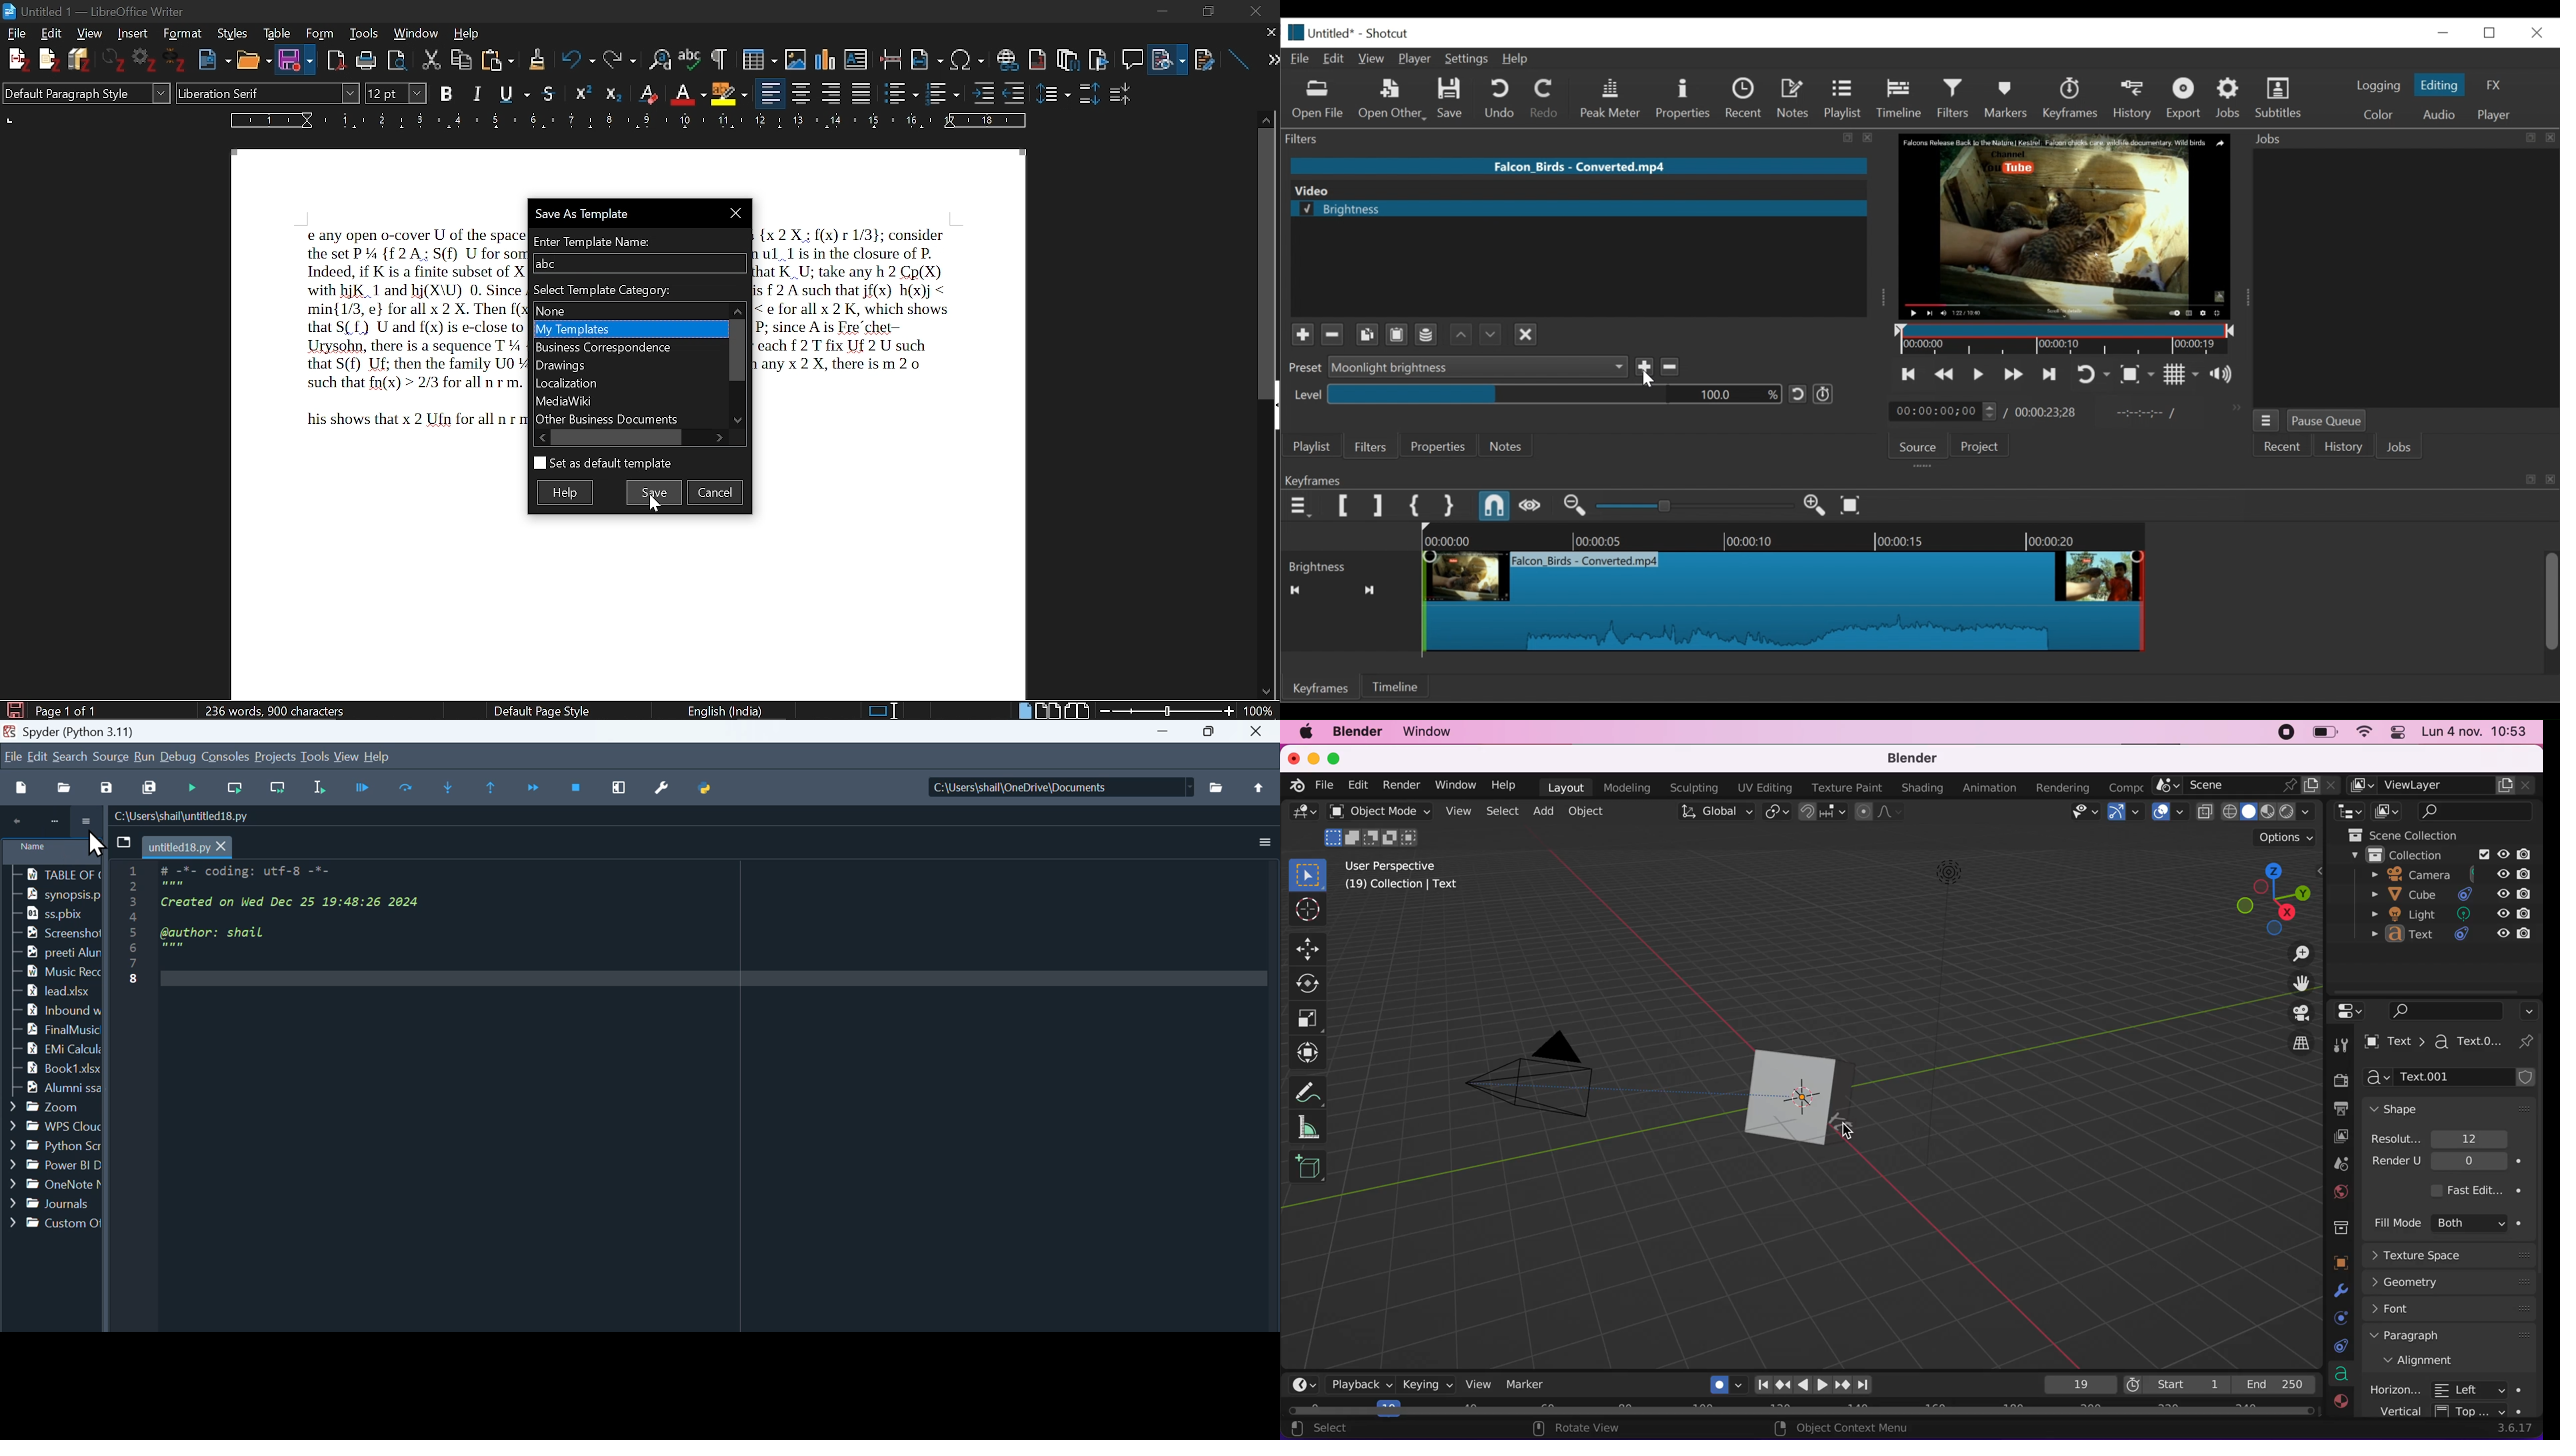 The width and height of the screenshot is (2576, 1456). What do you see at coordinates (2401, 449) in the screenshot?
I see `Jobs` at bounding box center [2401, 449].